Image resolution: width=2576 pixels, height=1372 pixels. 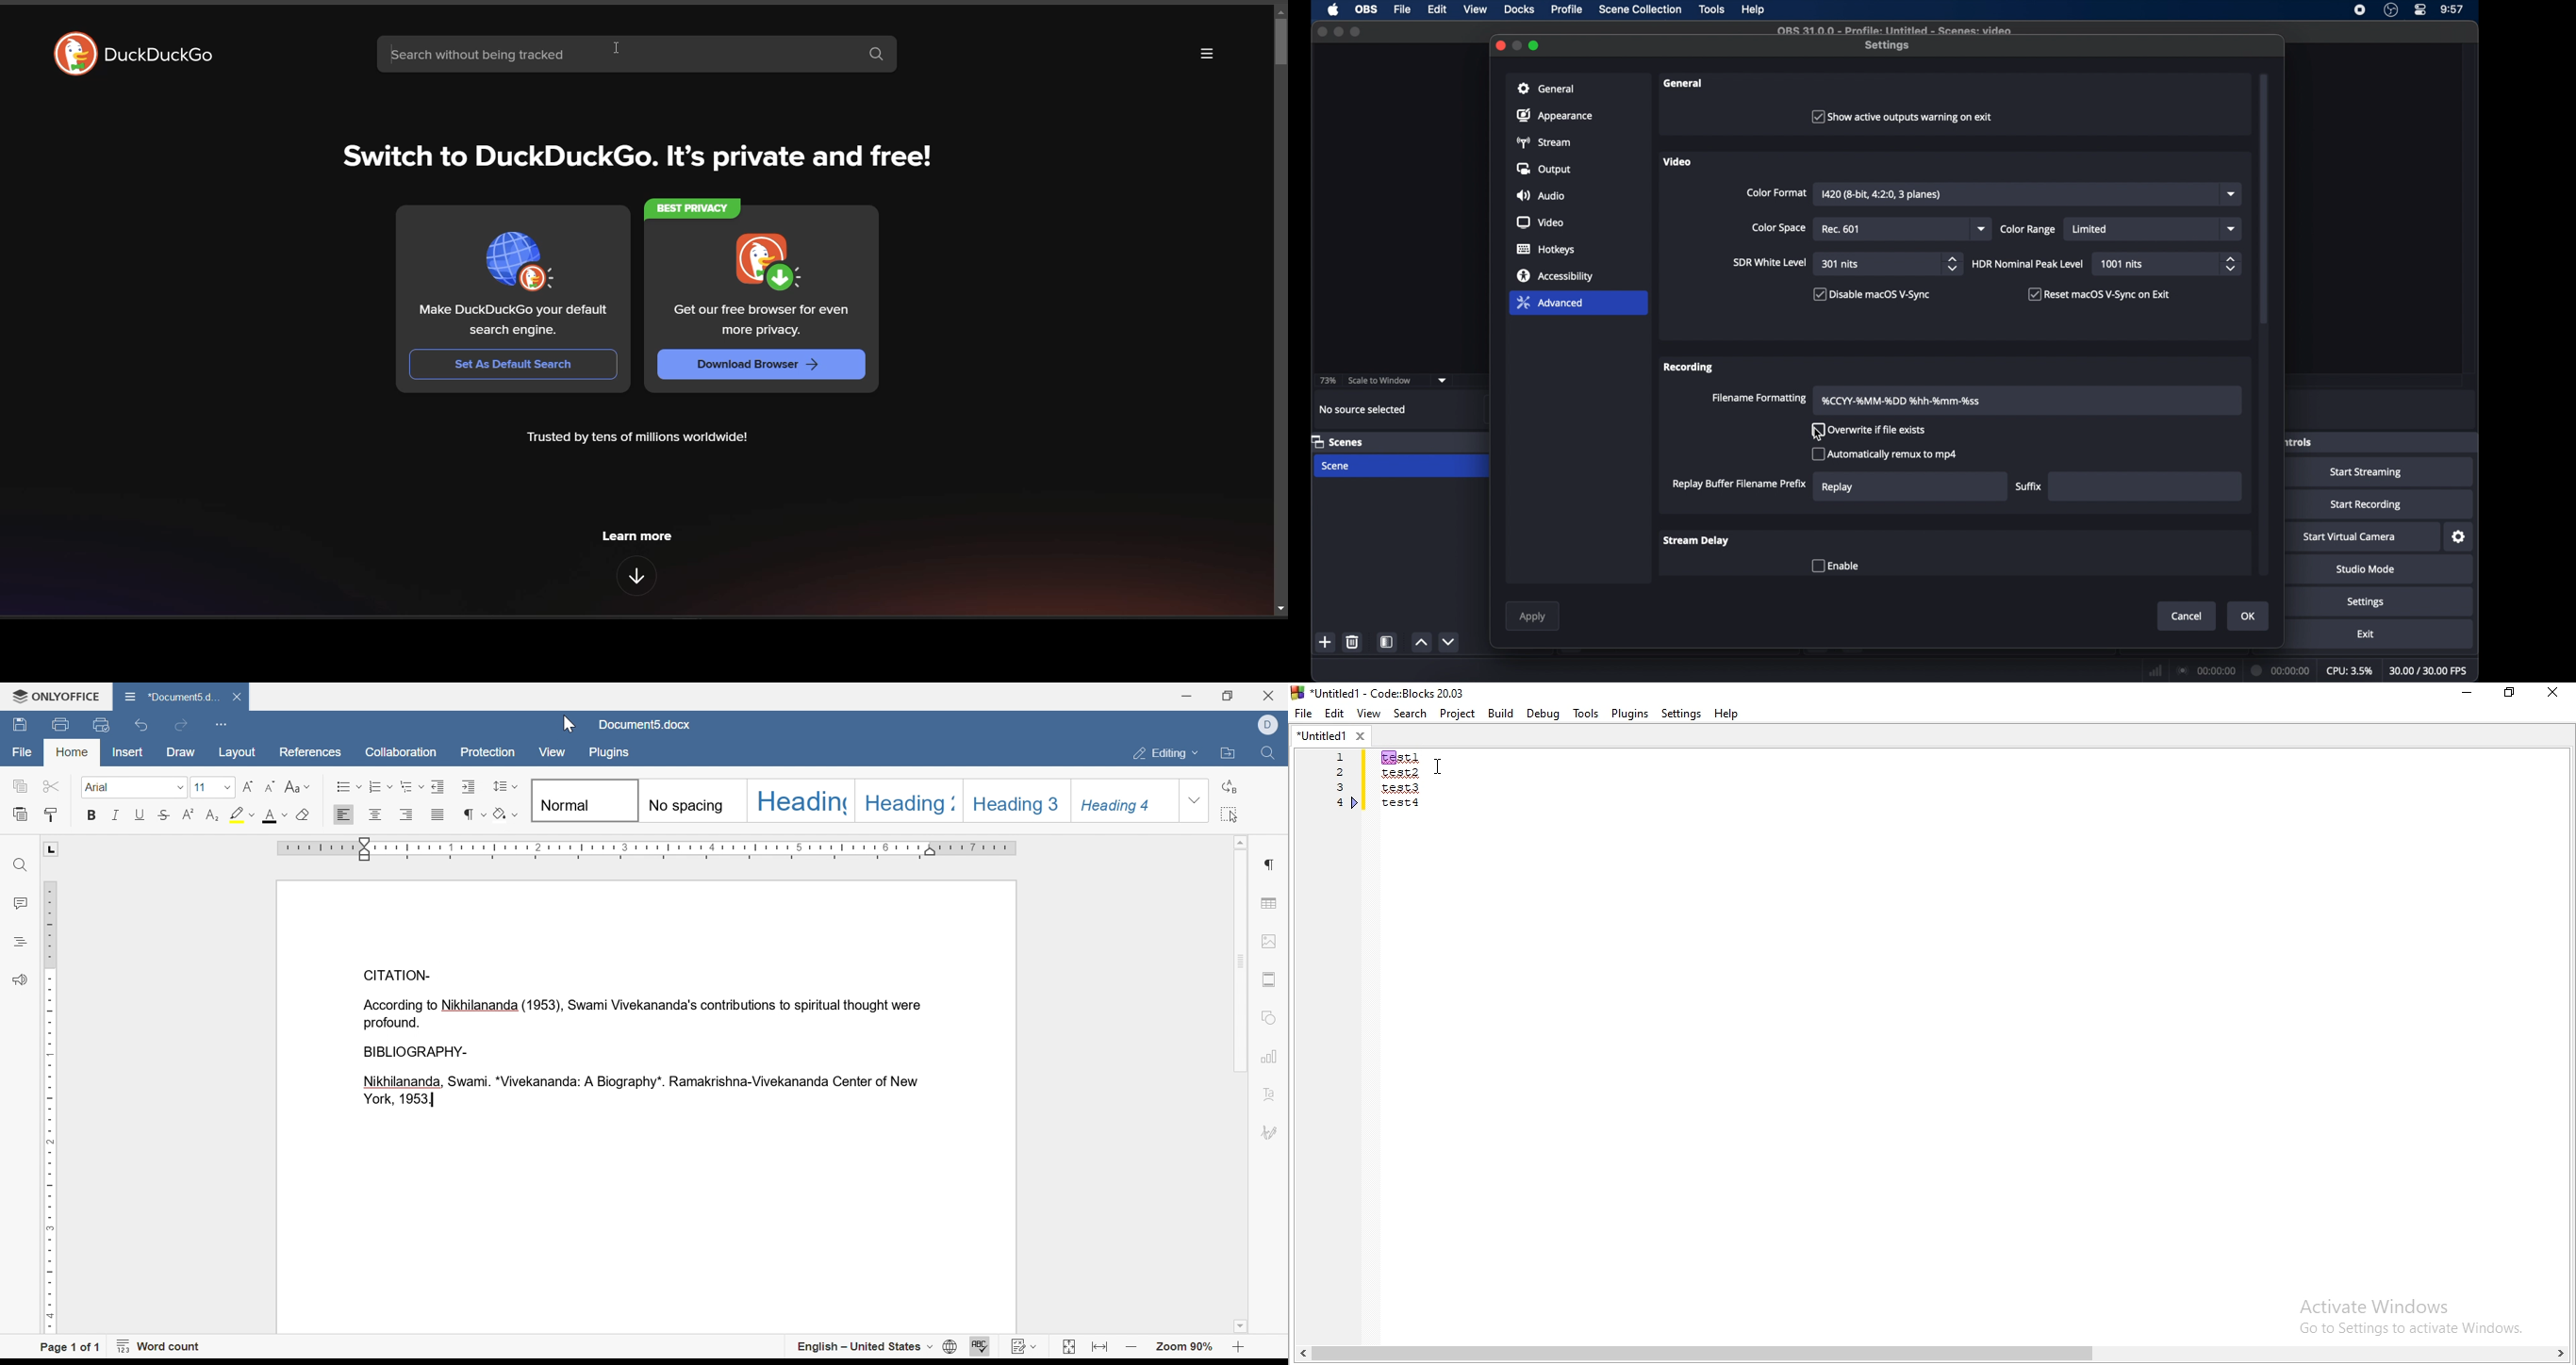 What do you see at coordinates (1686, 83) in the screenshot?
I see `general` at bounding box center [1686, 83].